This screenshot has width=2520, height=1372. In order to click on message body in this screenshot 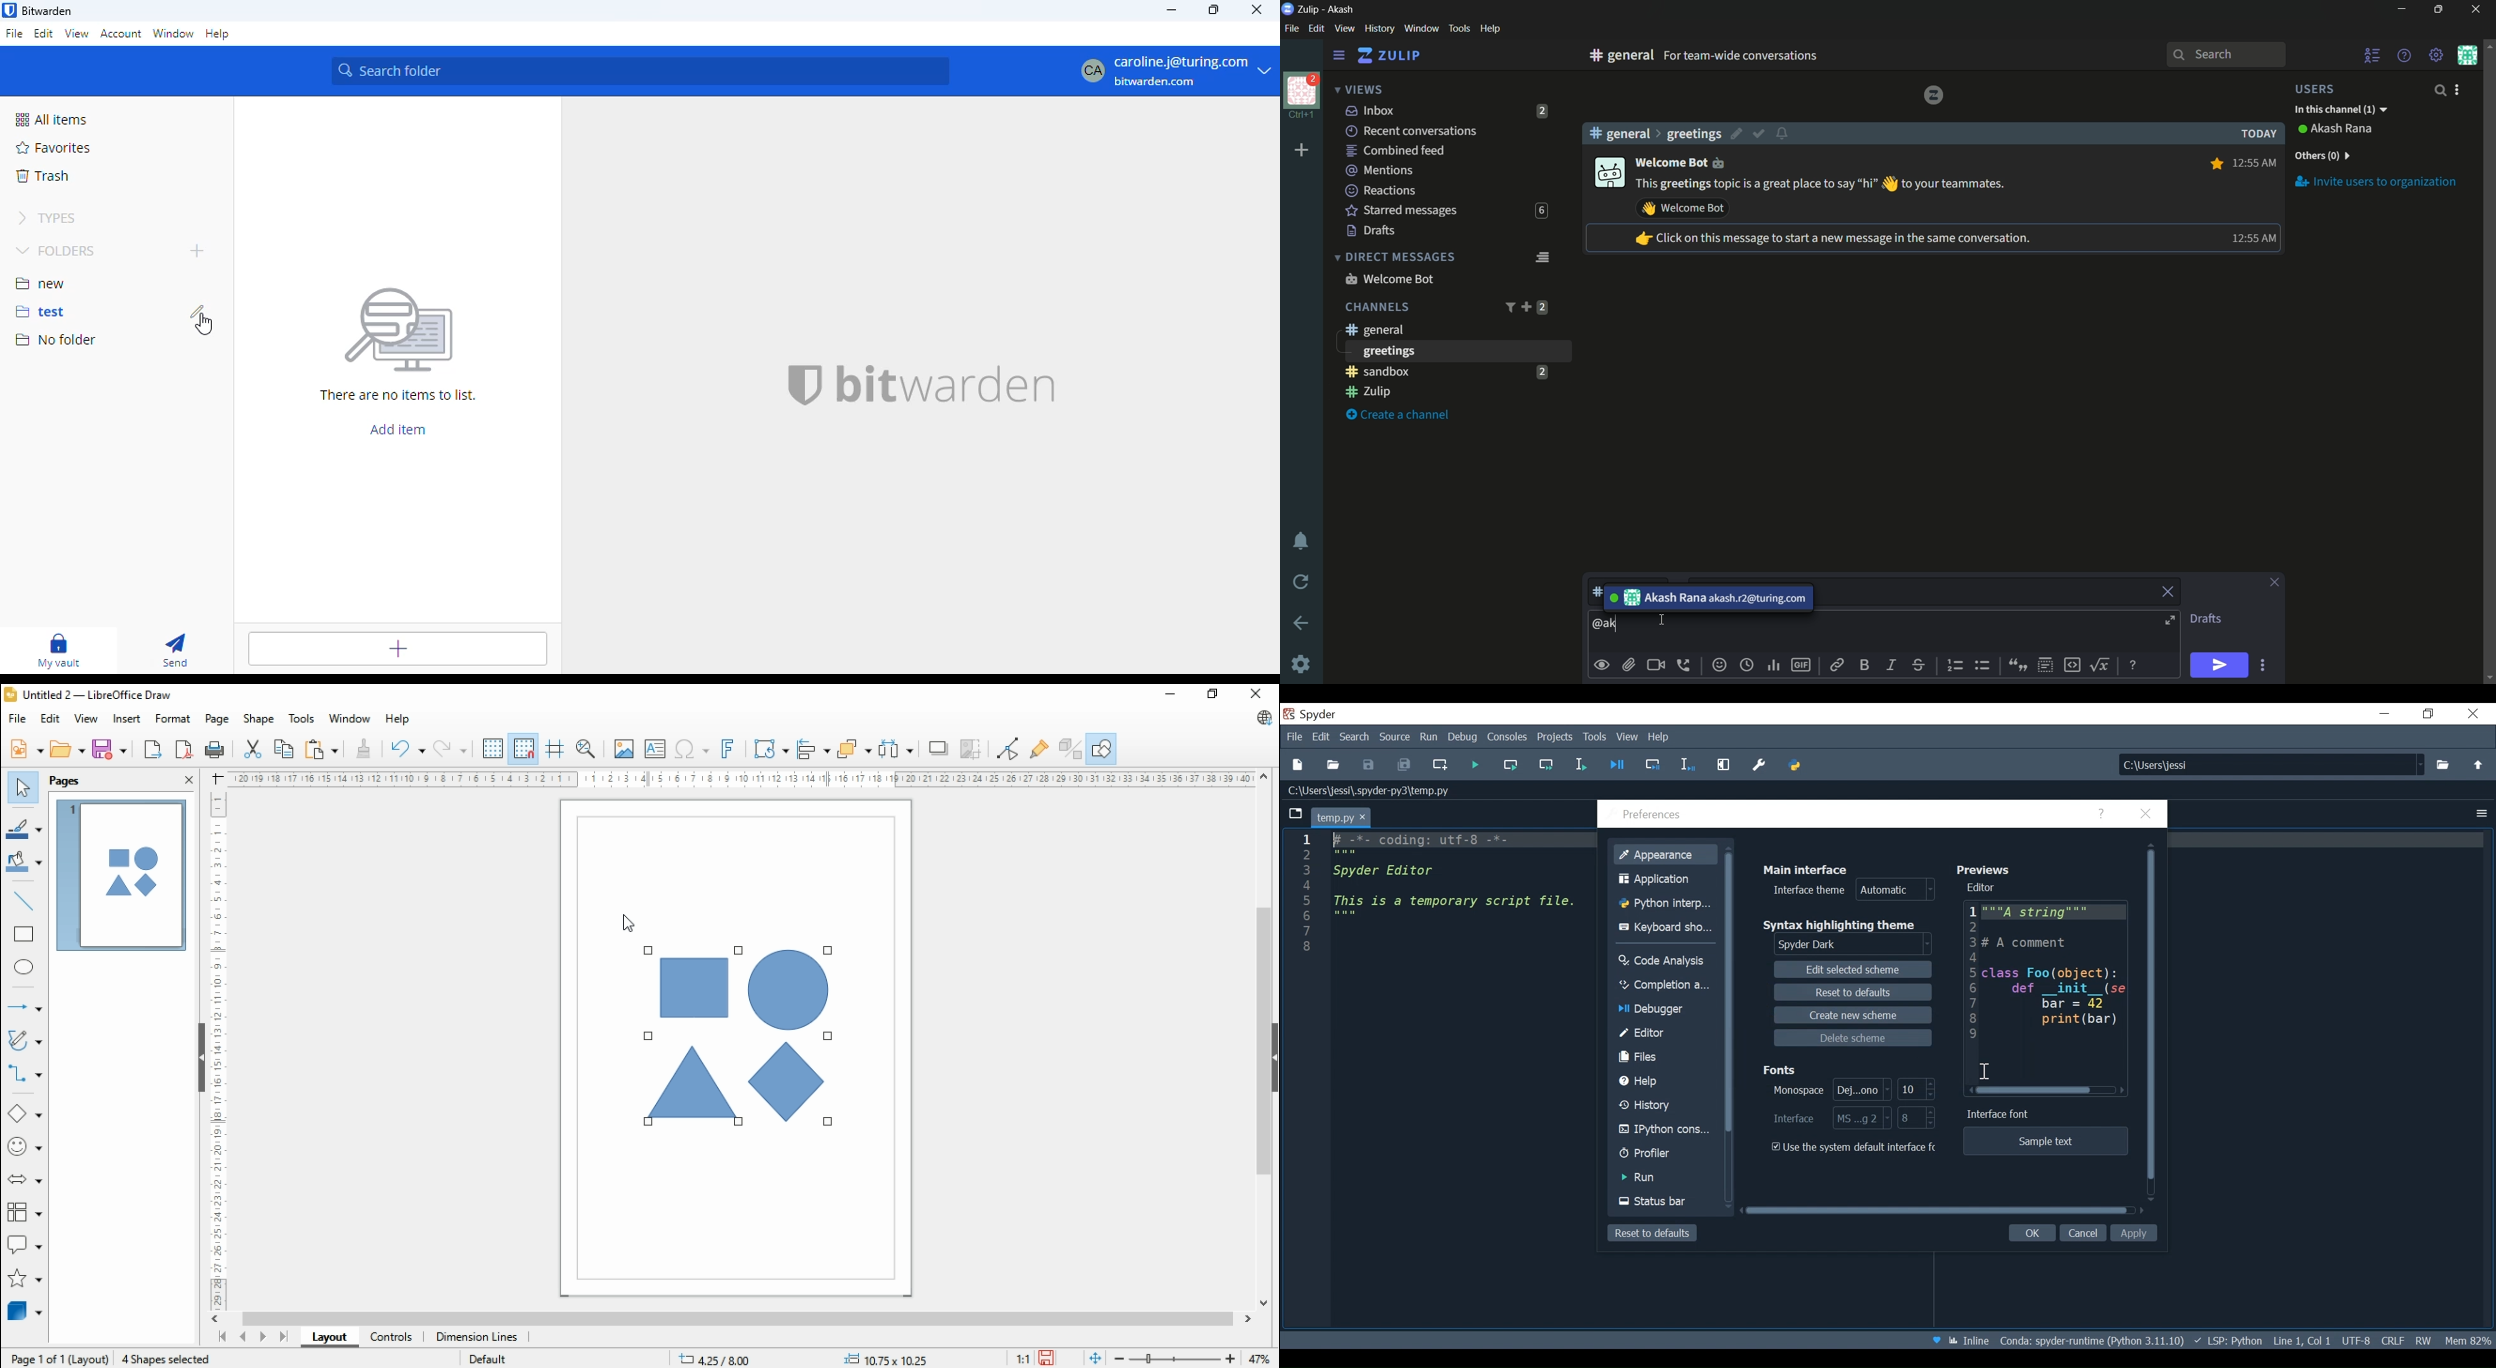, I will do `click(1608, 624)`.